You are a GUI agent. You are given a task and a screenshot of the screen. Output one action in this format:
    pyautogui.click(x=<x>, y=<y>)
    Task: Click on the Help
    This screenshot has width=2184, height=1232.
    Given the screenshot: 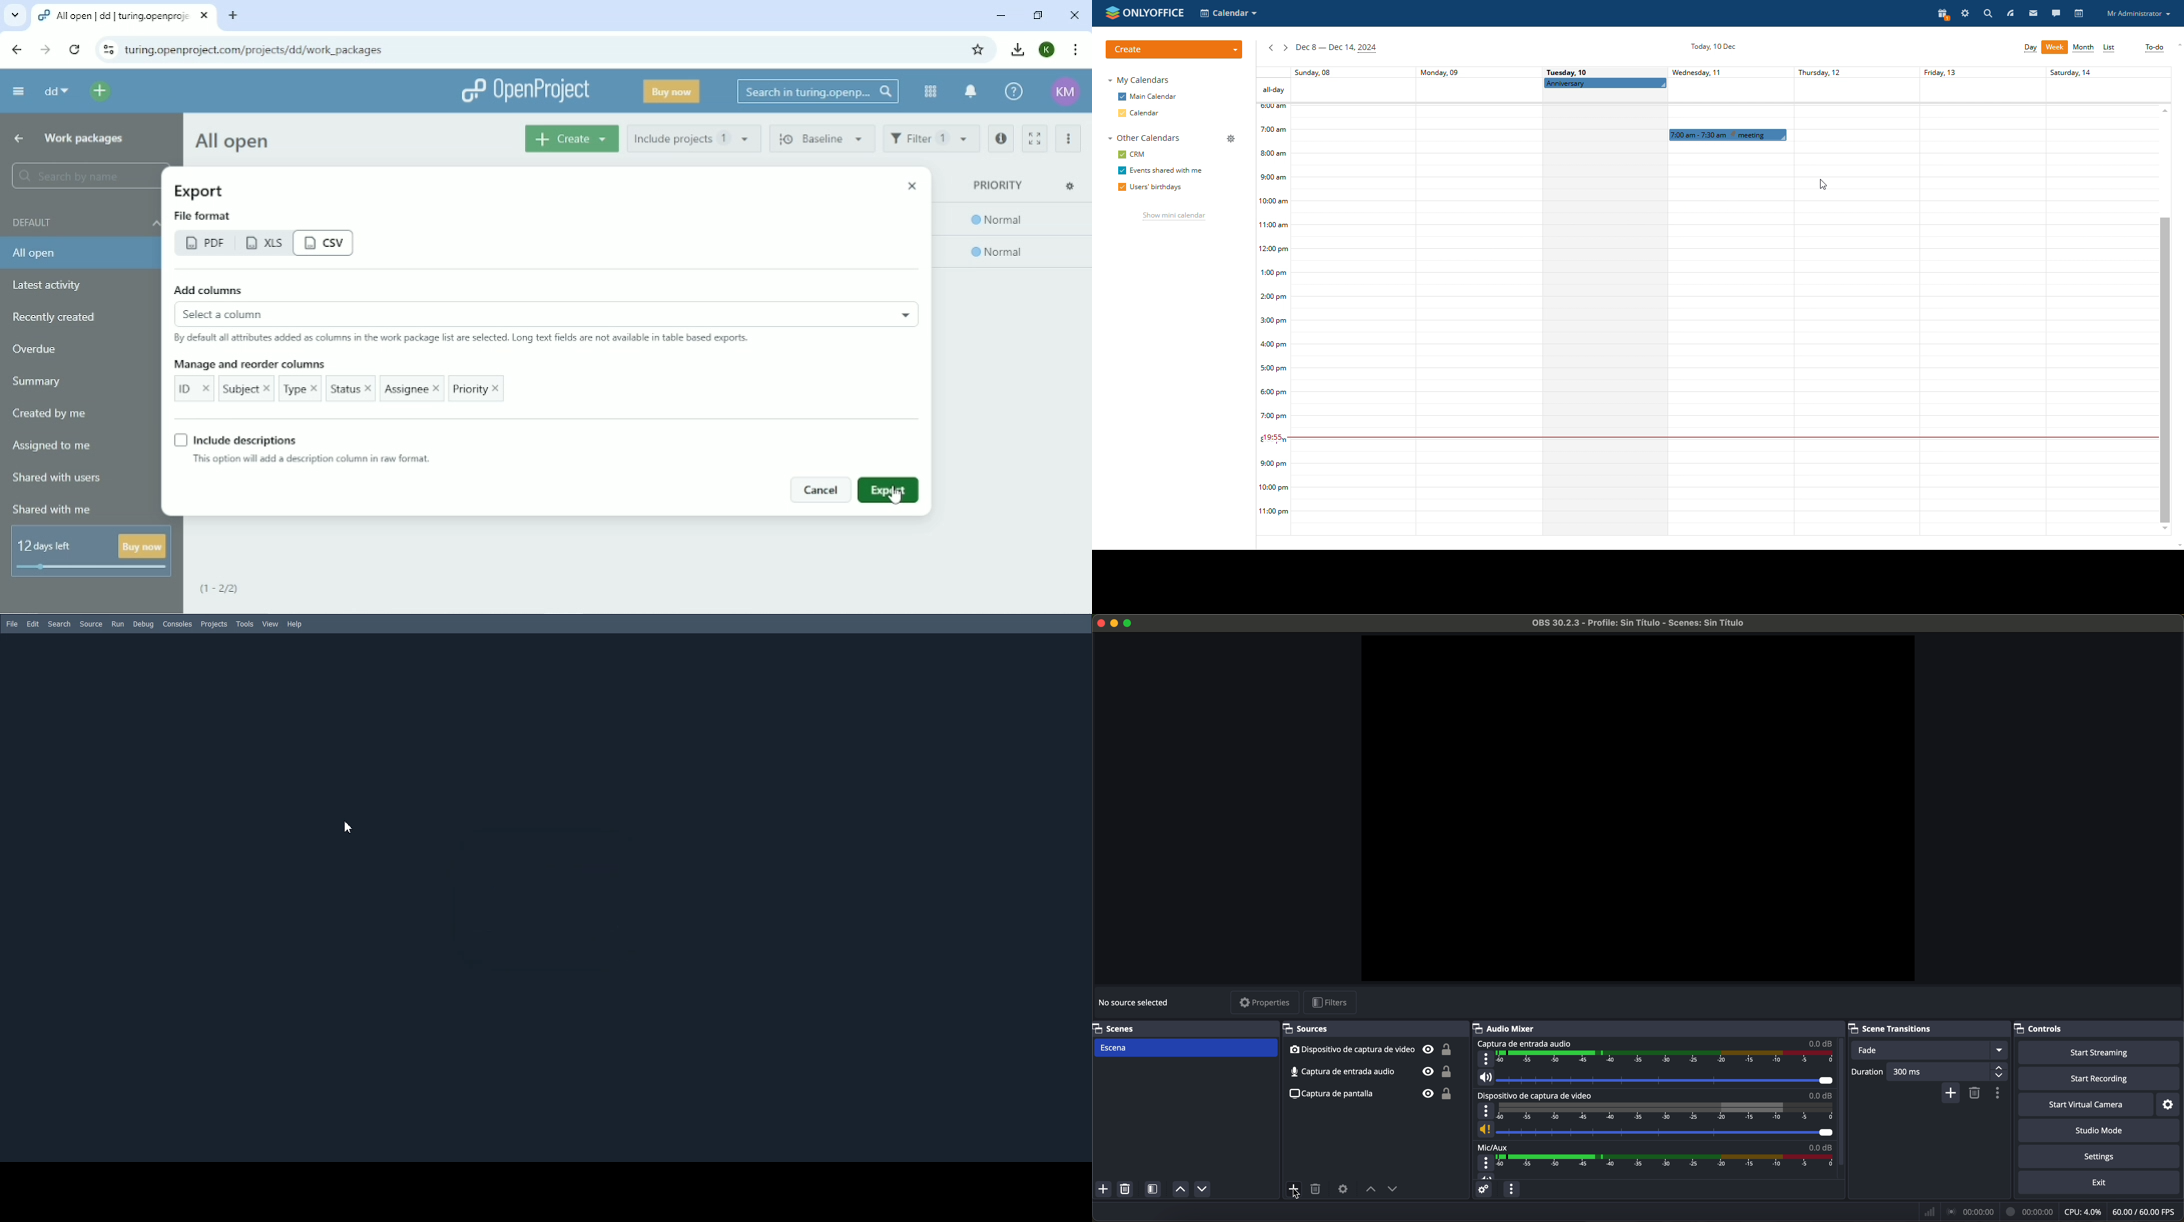 What is the action you would take?
    pyautogui.click(x=295, y=625)
    